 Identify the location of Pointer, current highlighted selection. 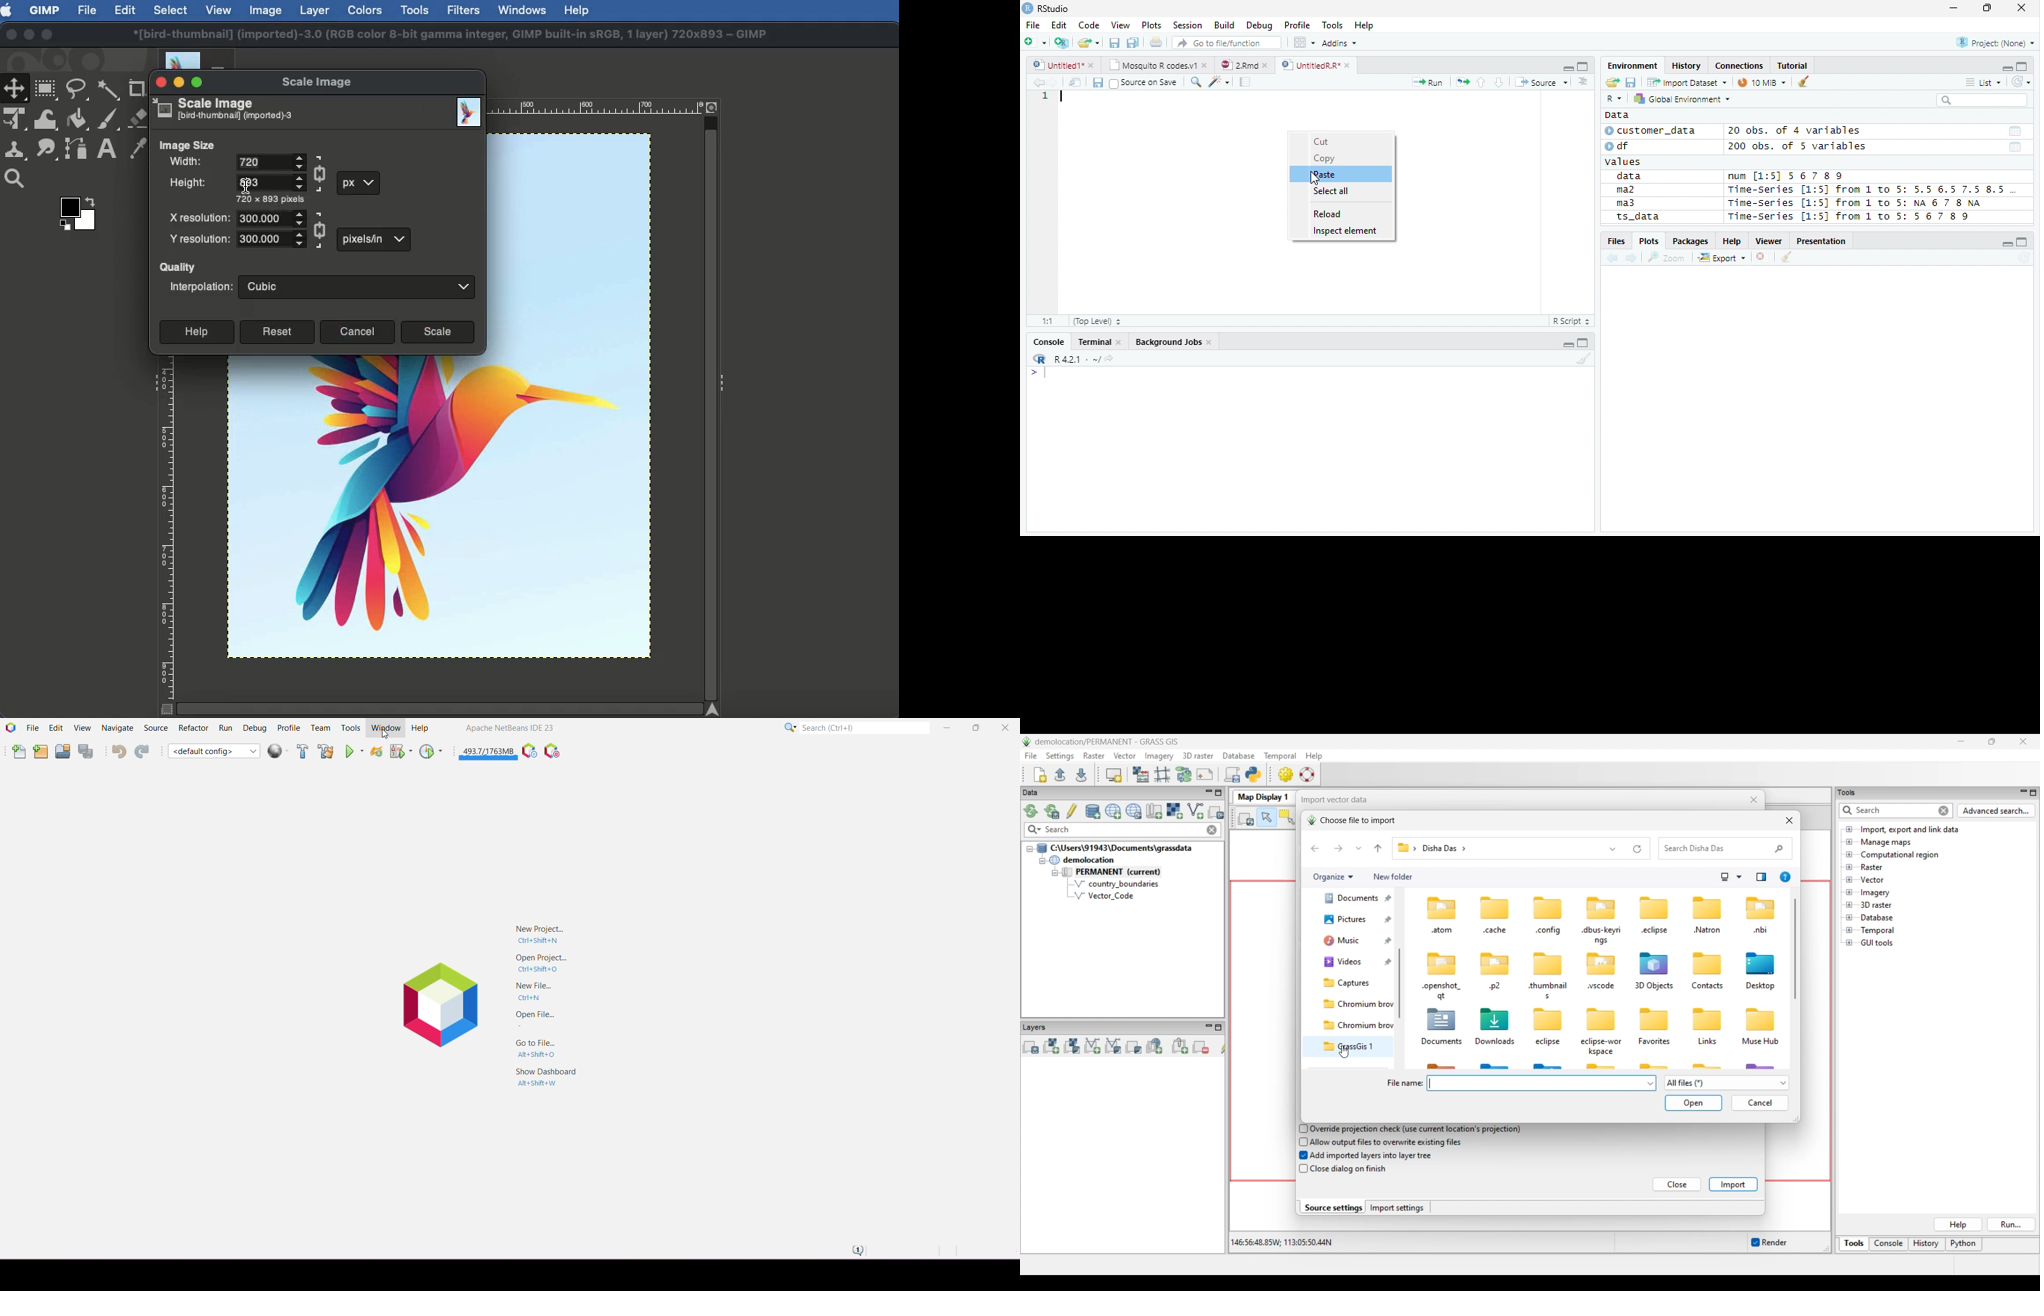
(1266, 818).